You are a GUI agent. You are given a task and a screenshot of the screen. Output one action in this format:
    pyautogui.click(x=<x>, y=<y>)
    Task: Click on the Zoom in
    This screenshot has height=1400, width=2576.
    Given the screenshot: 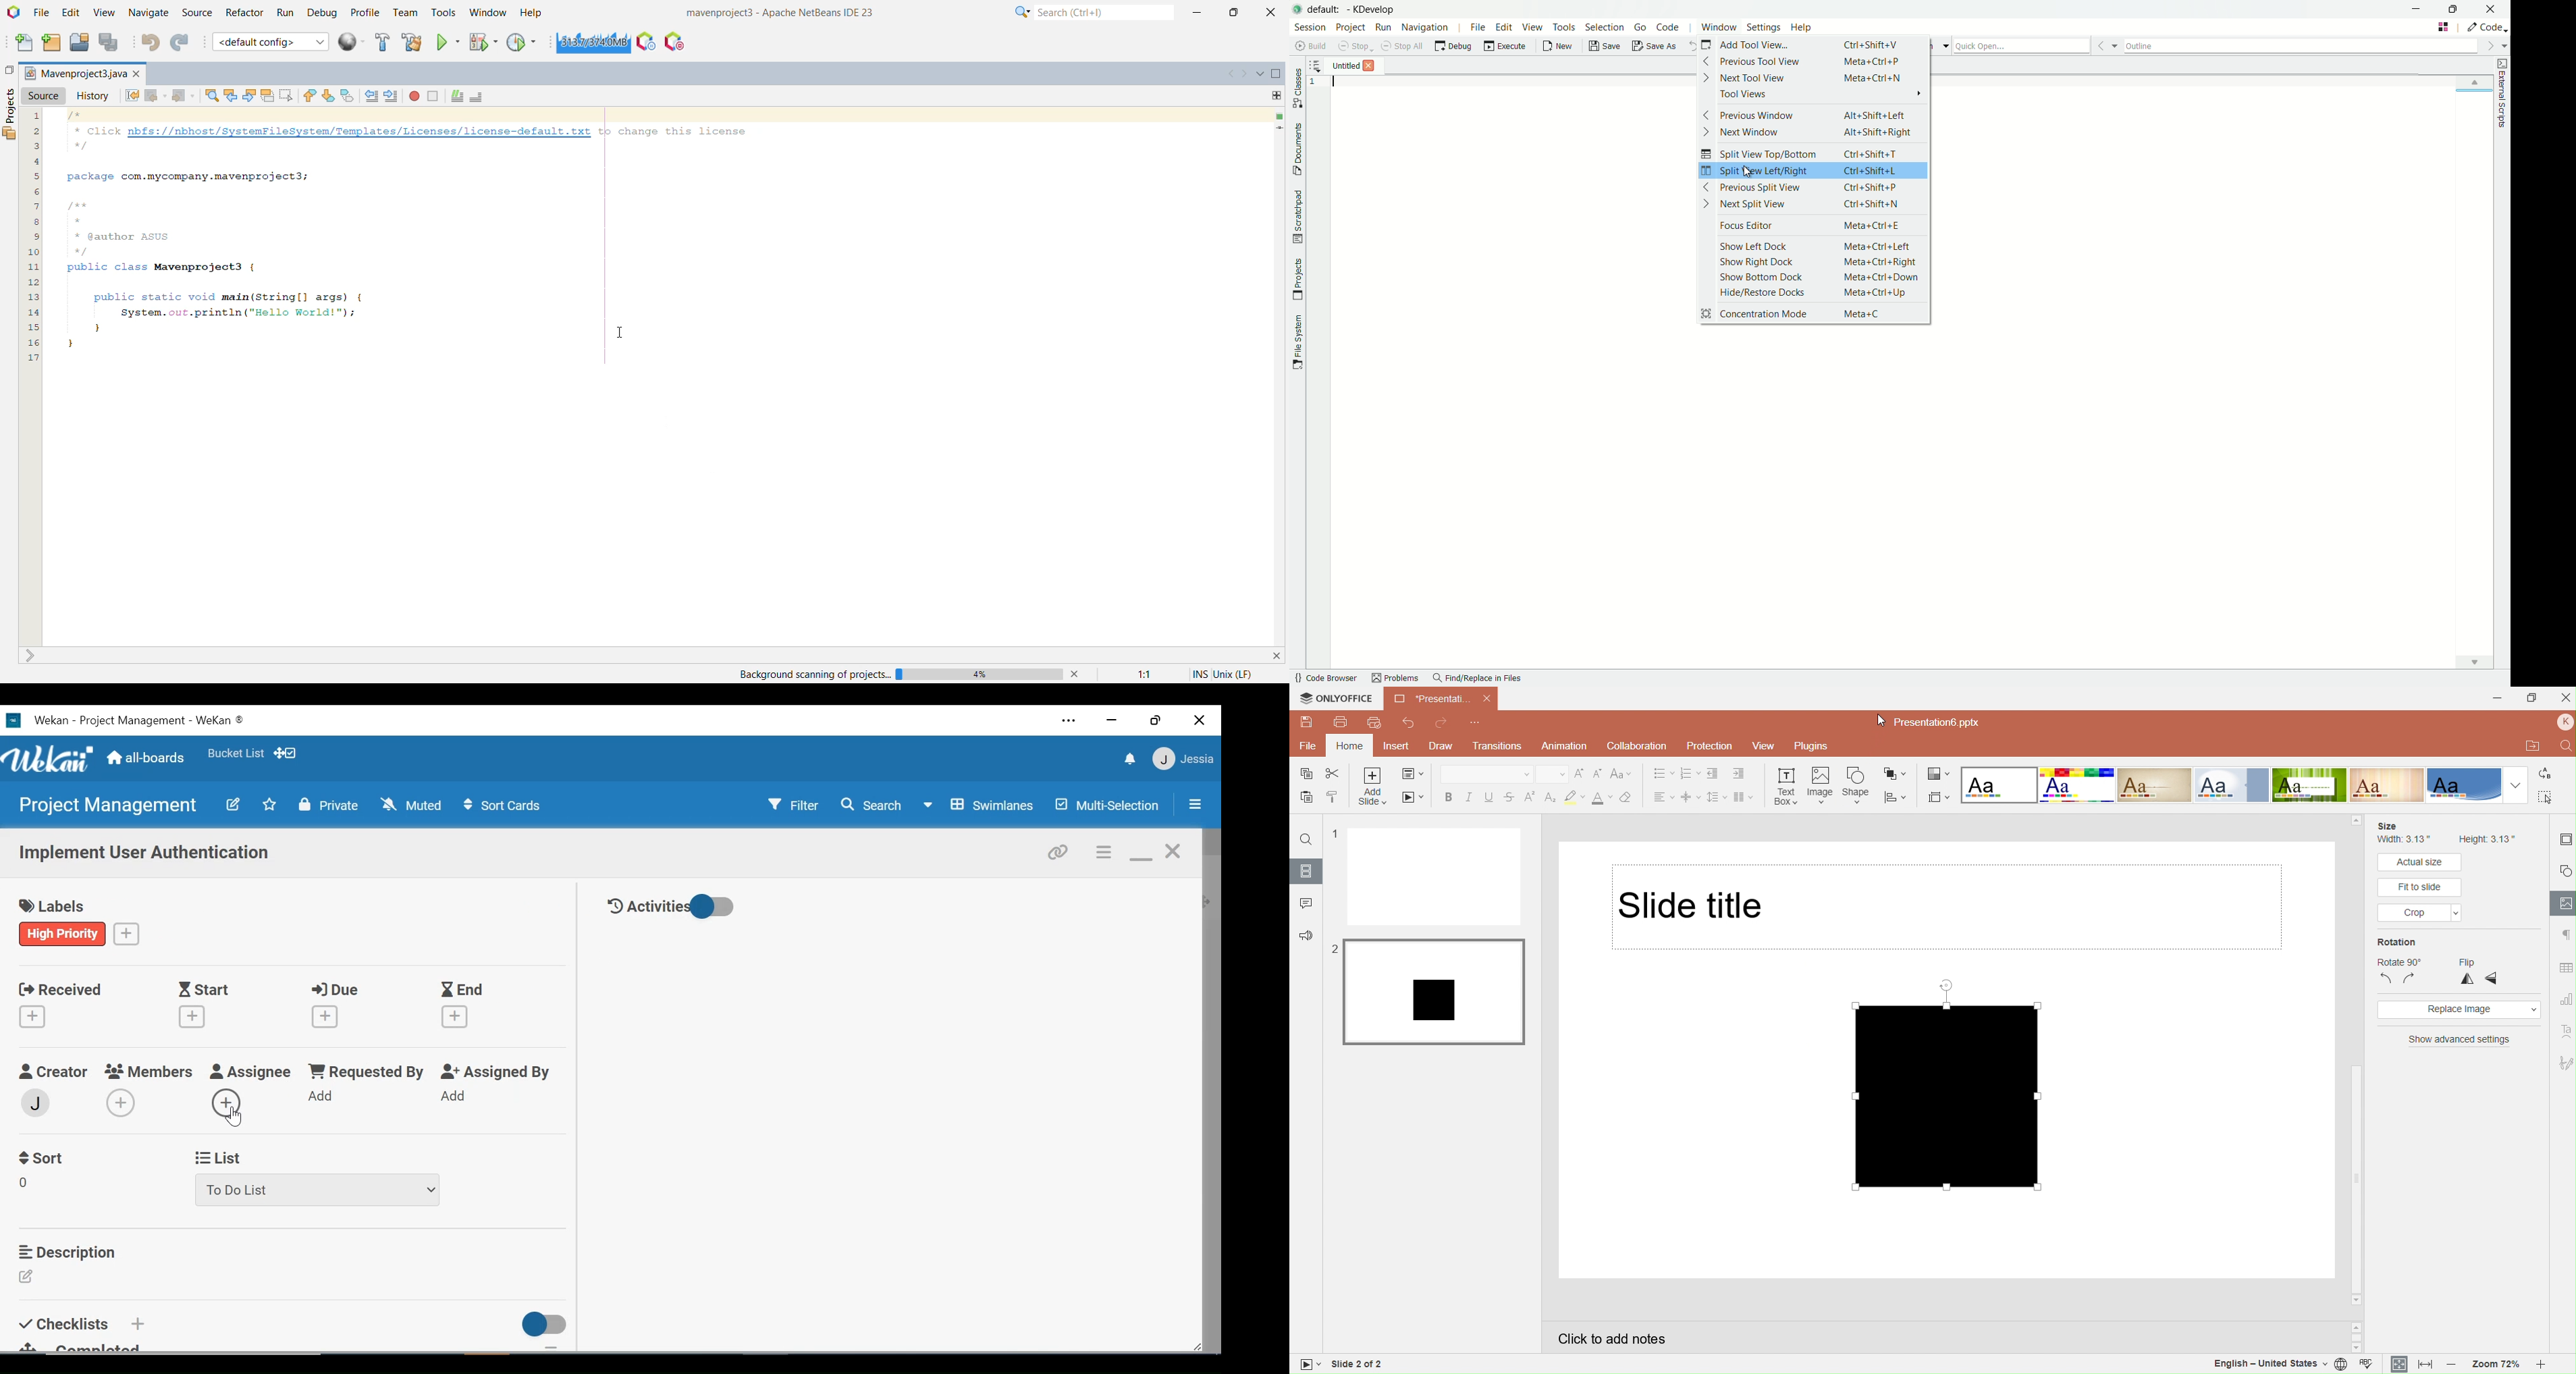 What is the action you would take?
    pyautogui.click(x=2545, y=1365)
    